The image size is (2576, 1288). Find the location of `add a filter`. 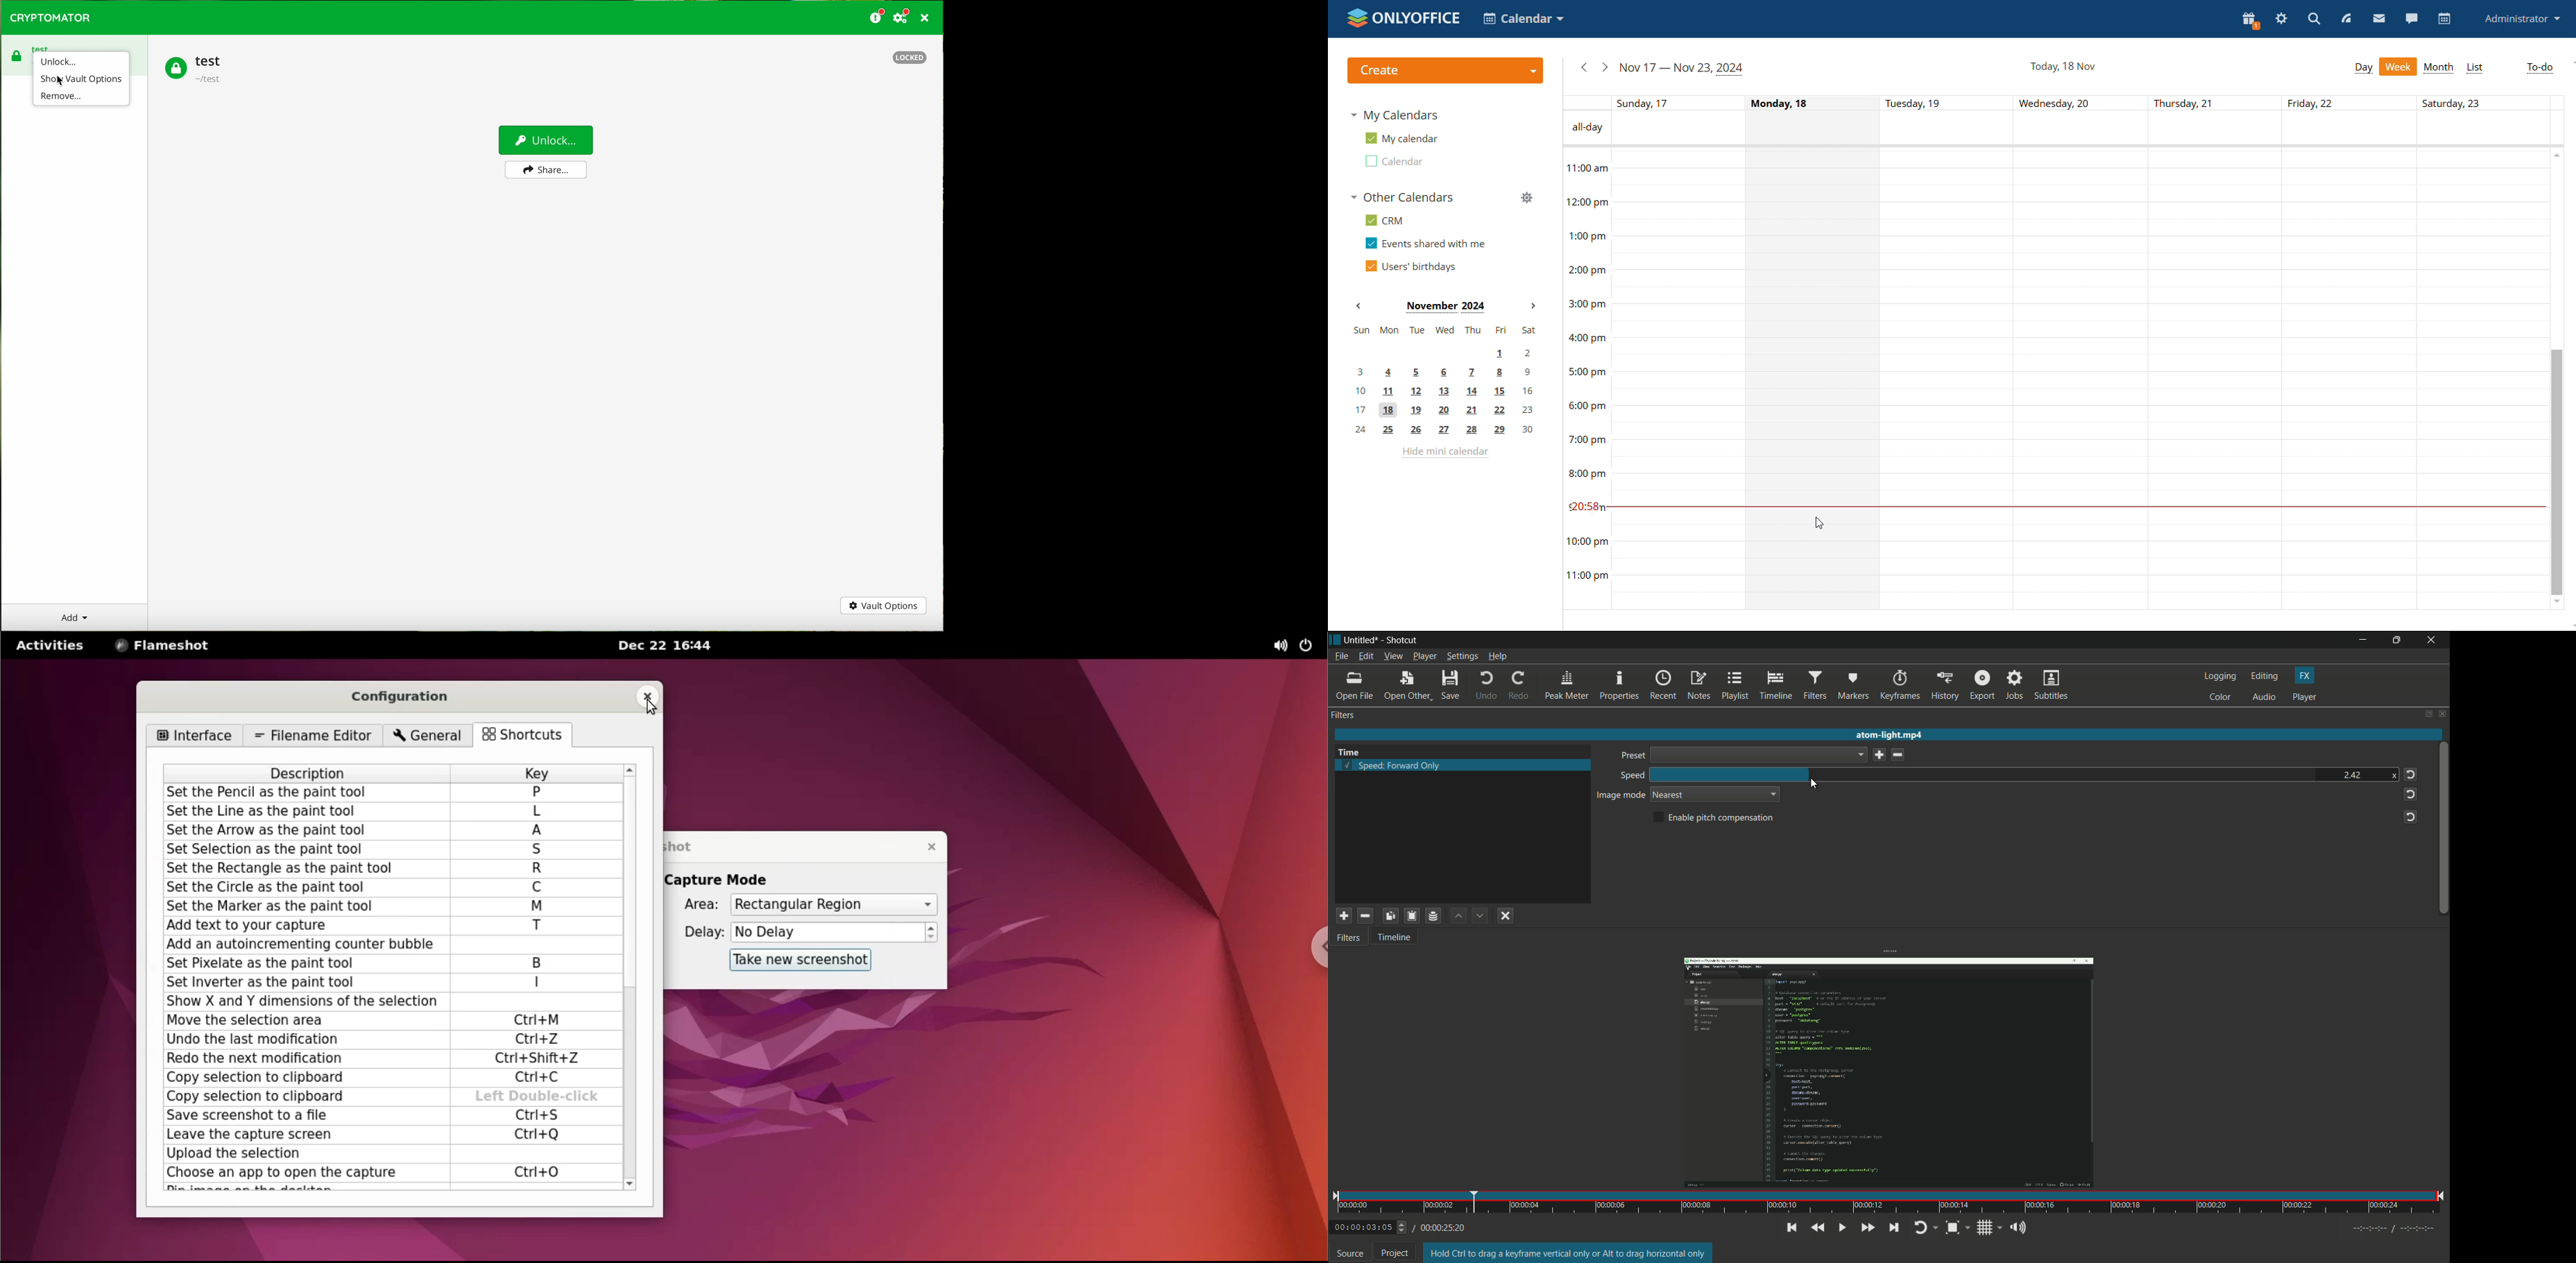

add a filter is located at coordinates (1343, 916).